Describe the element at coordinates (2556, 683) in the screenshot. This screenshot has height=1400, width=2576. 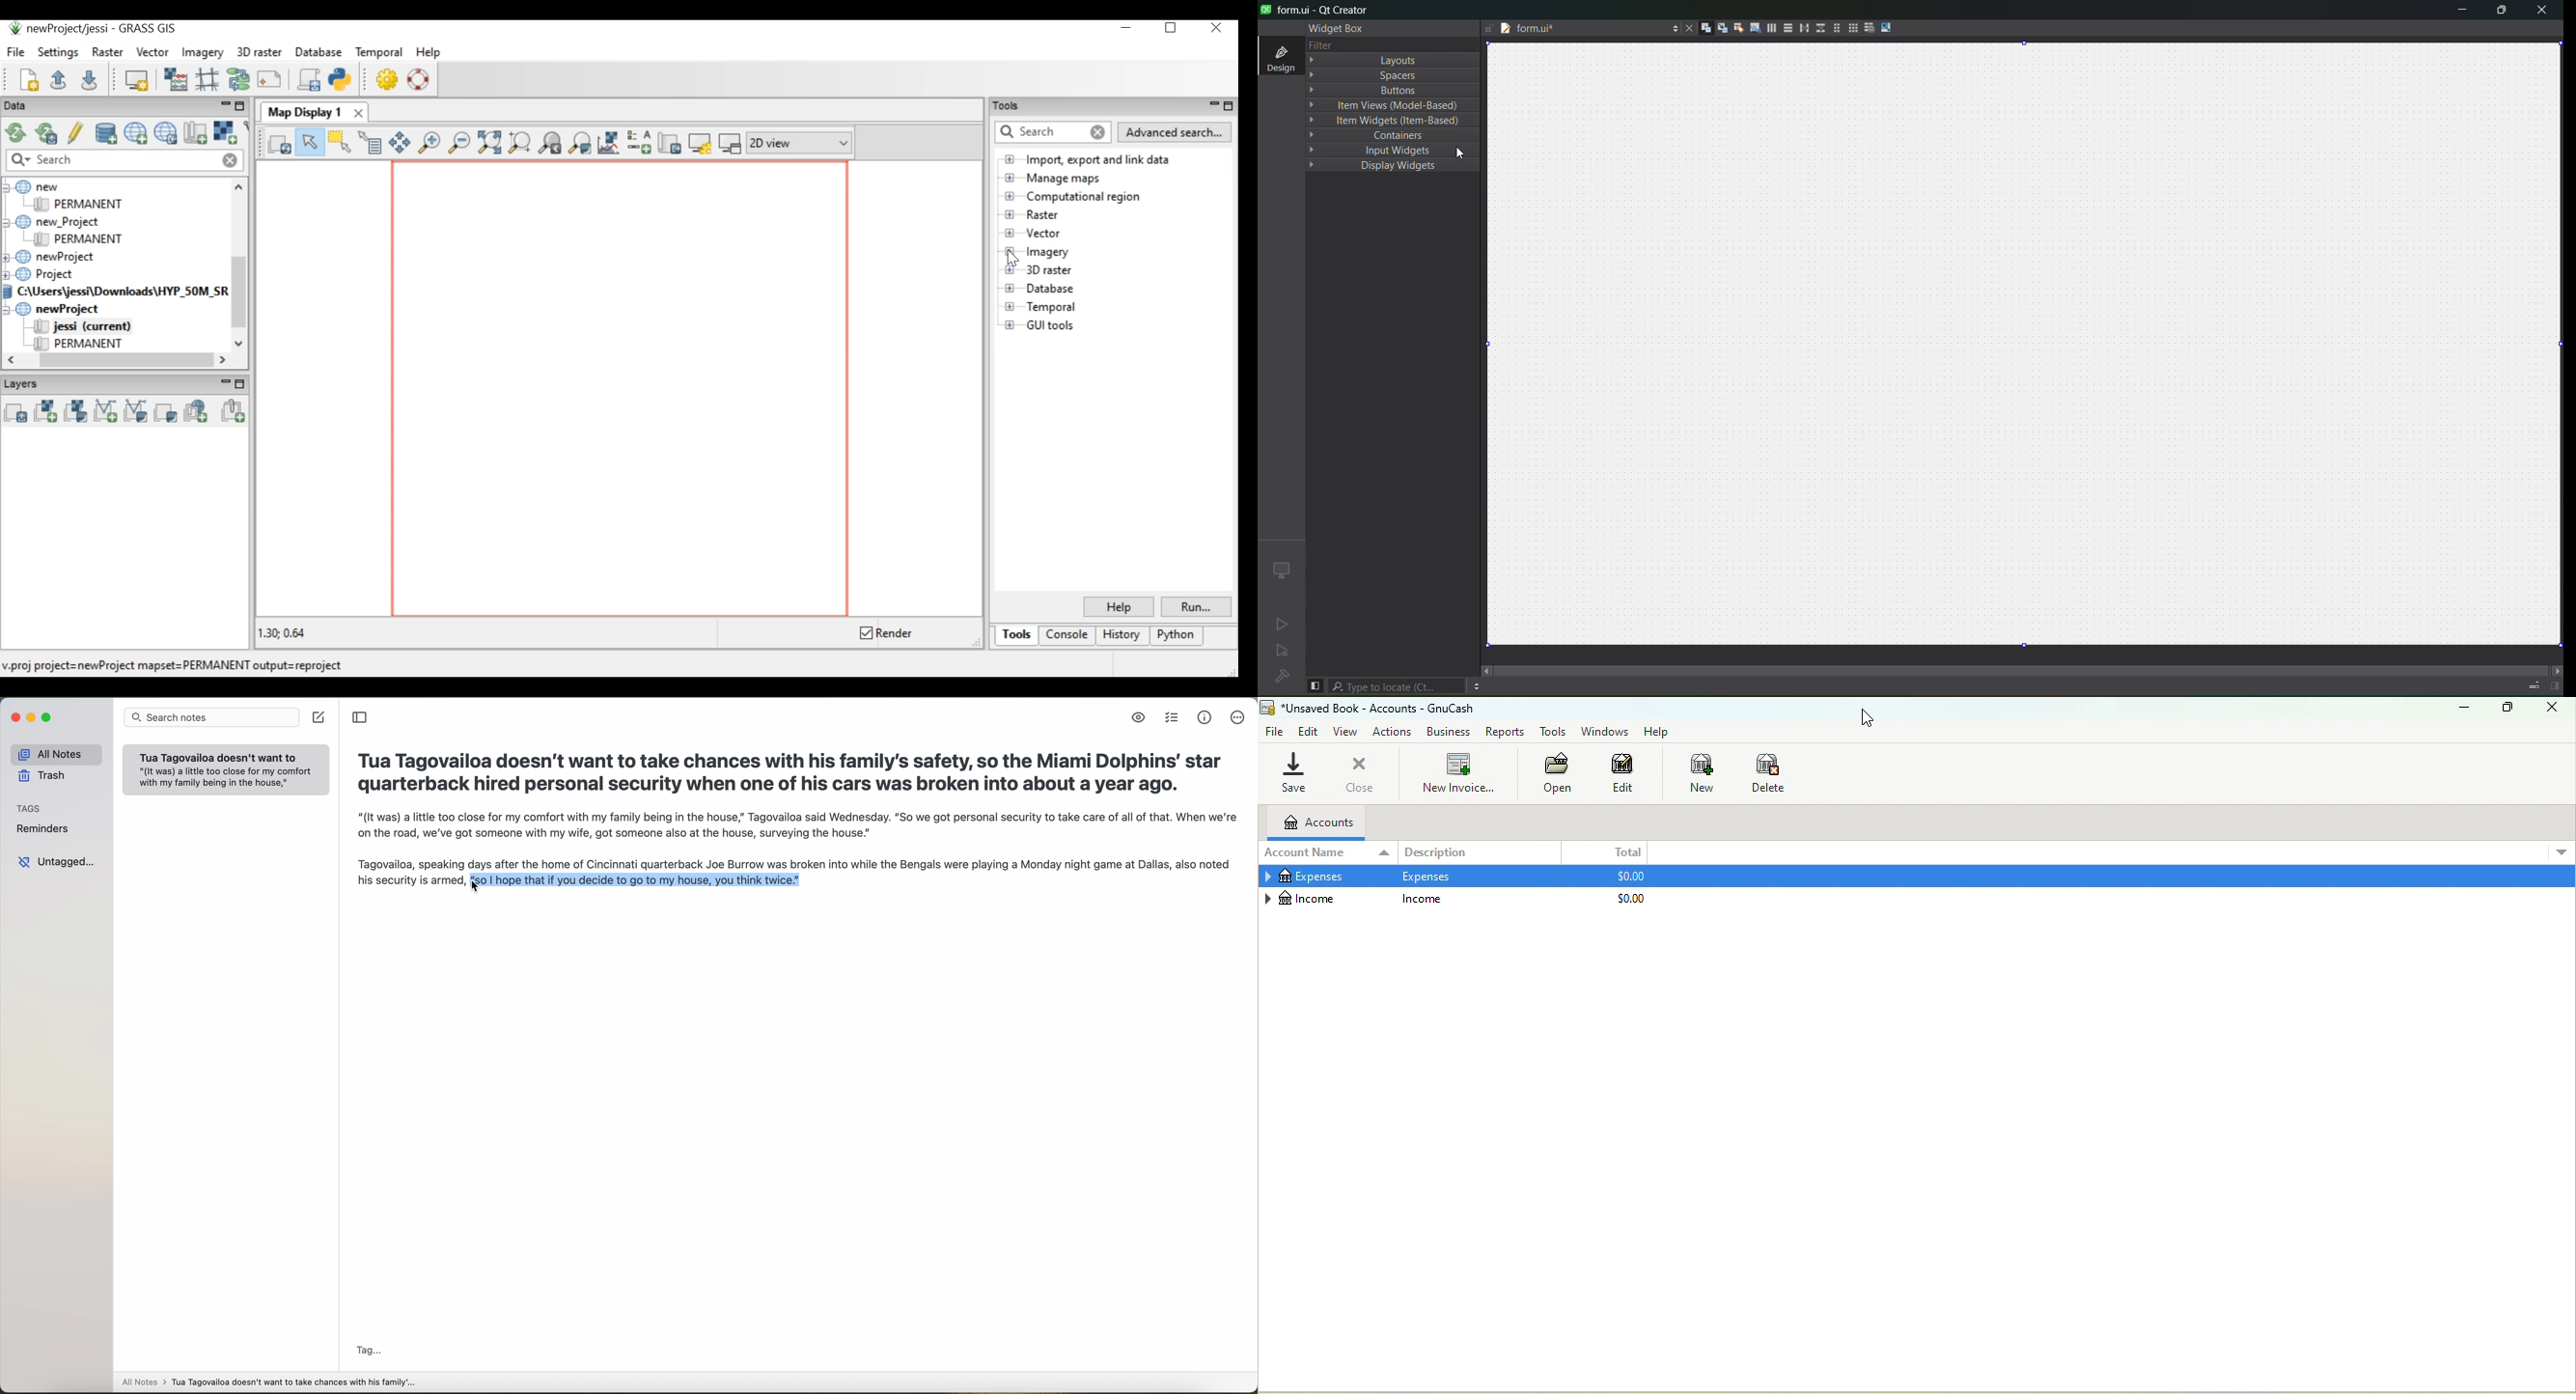
I see `show right panel` at that location.